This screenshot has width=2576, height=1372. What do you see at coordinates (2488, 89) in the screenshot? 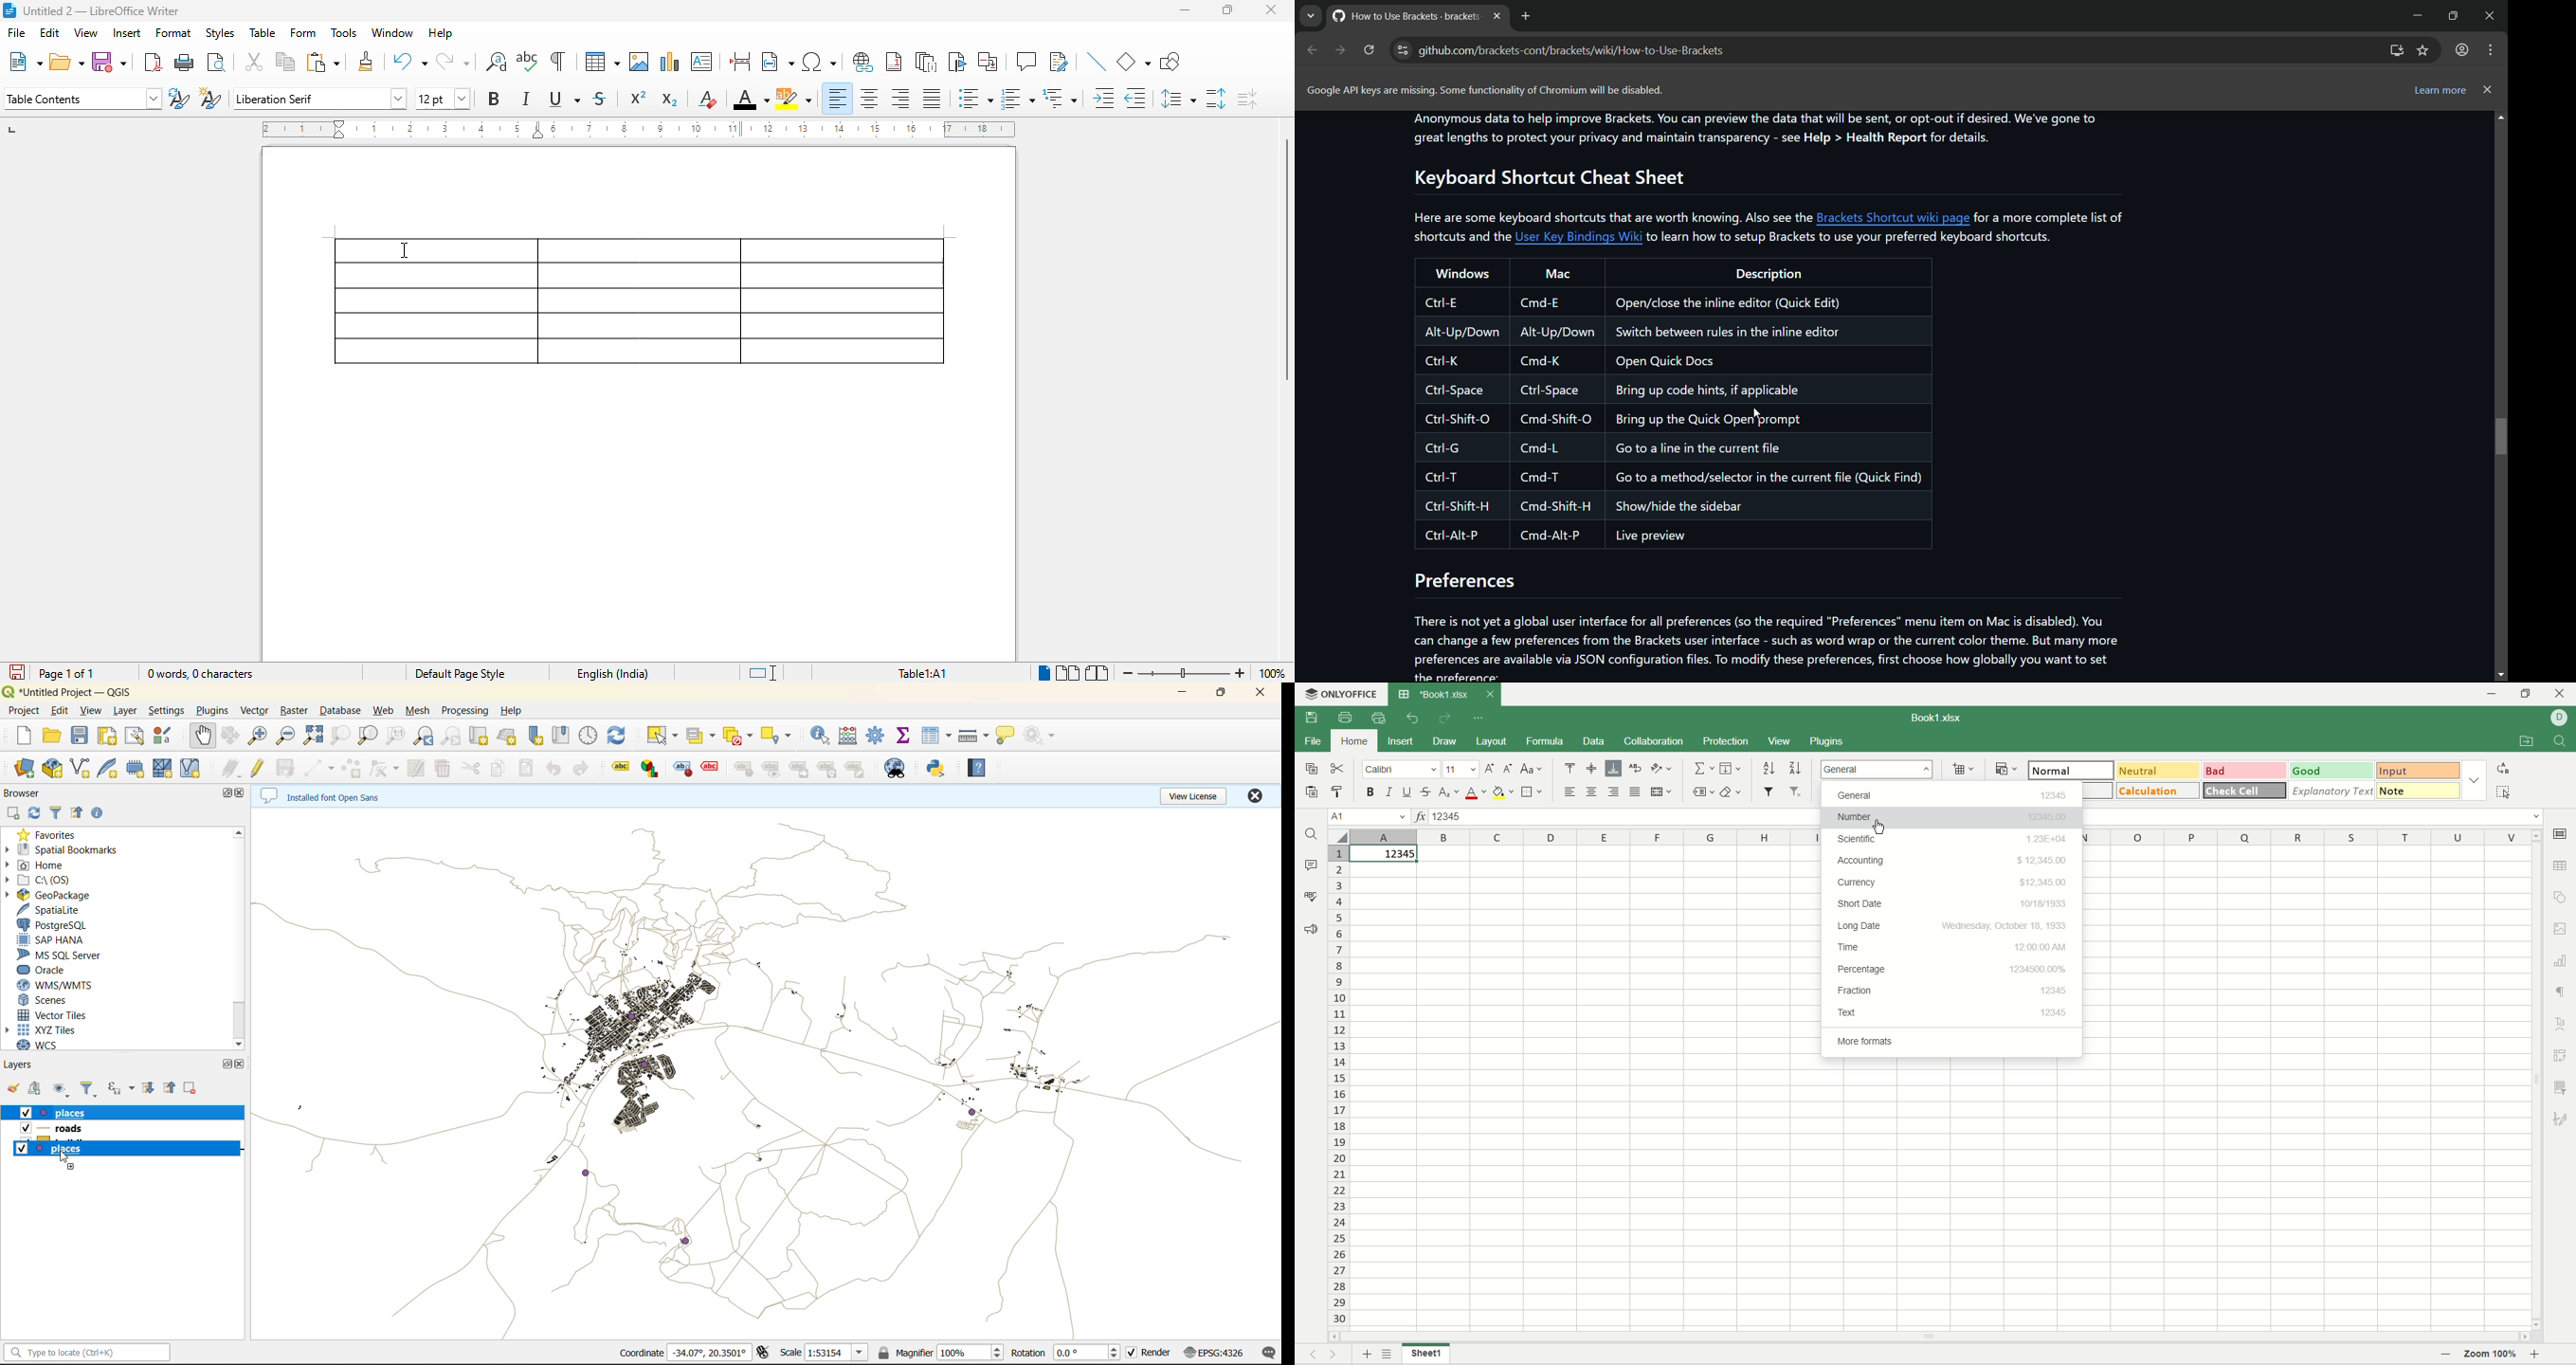
I see `close` at bounding box center [2488, 89].